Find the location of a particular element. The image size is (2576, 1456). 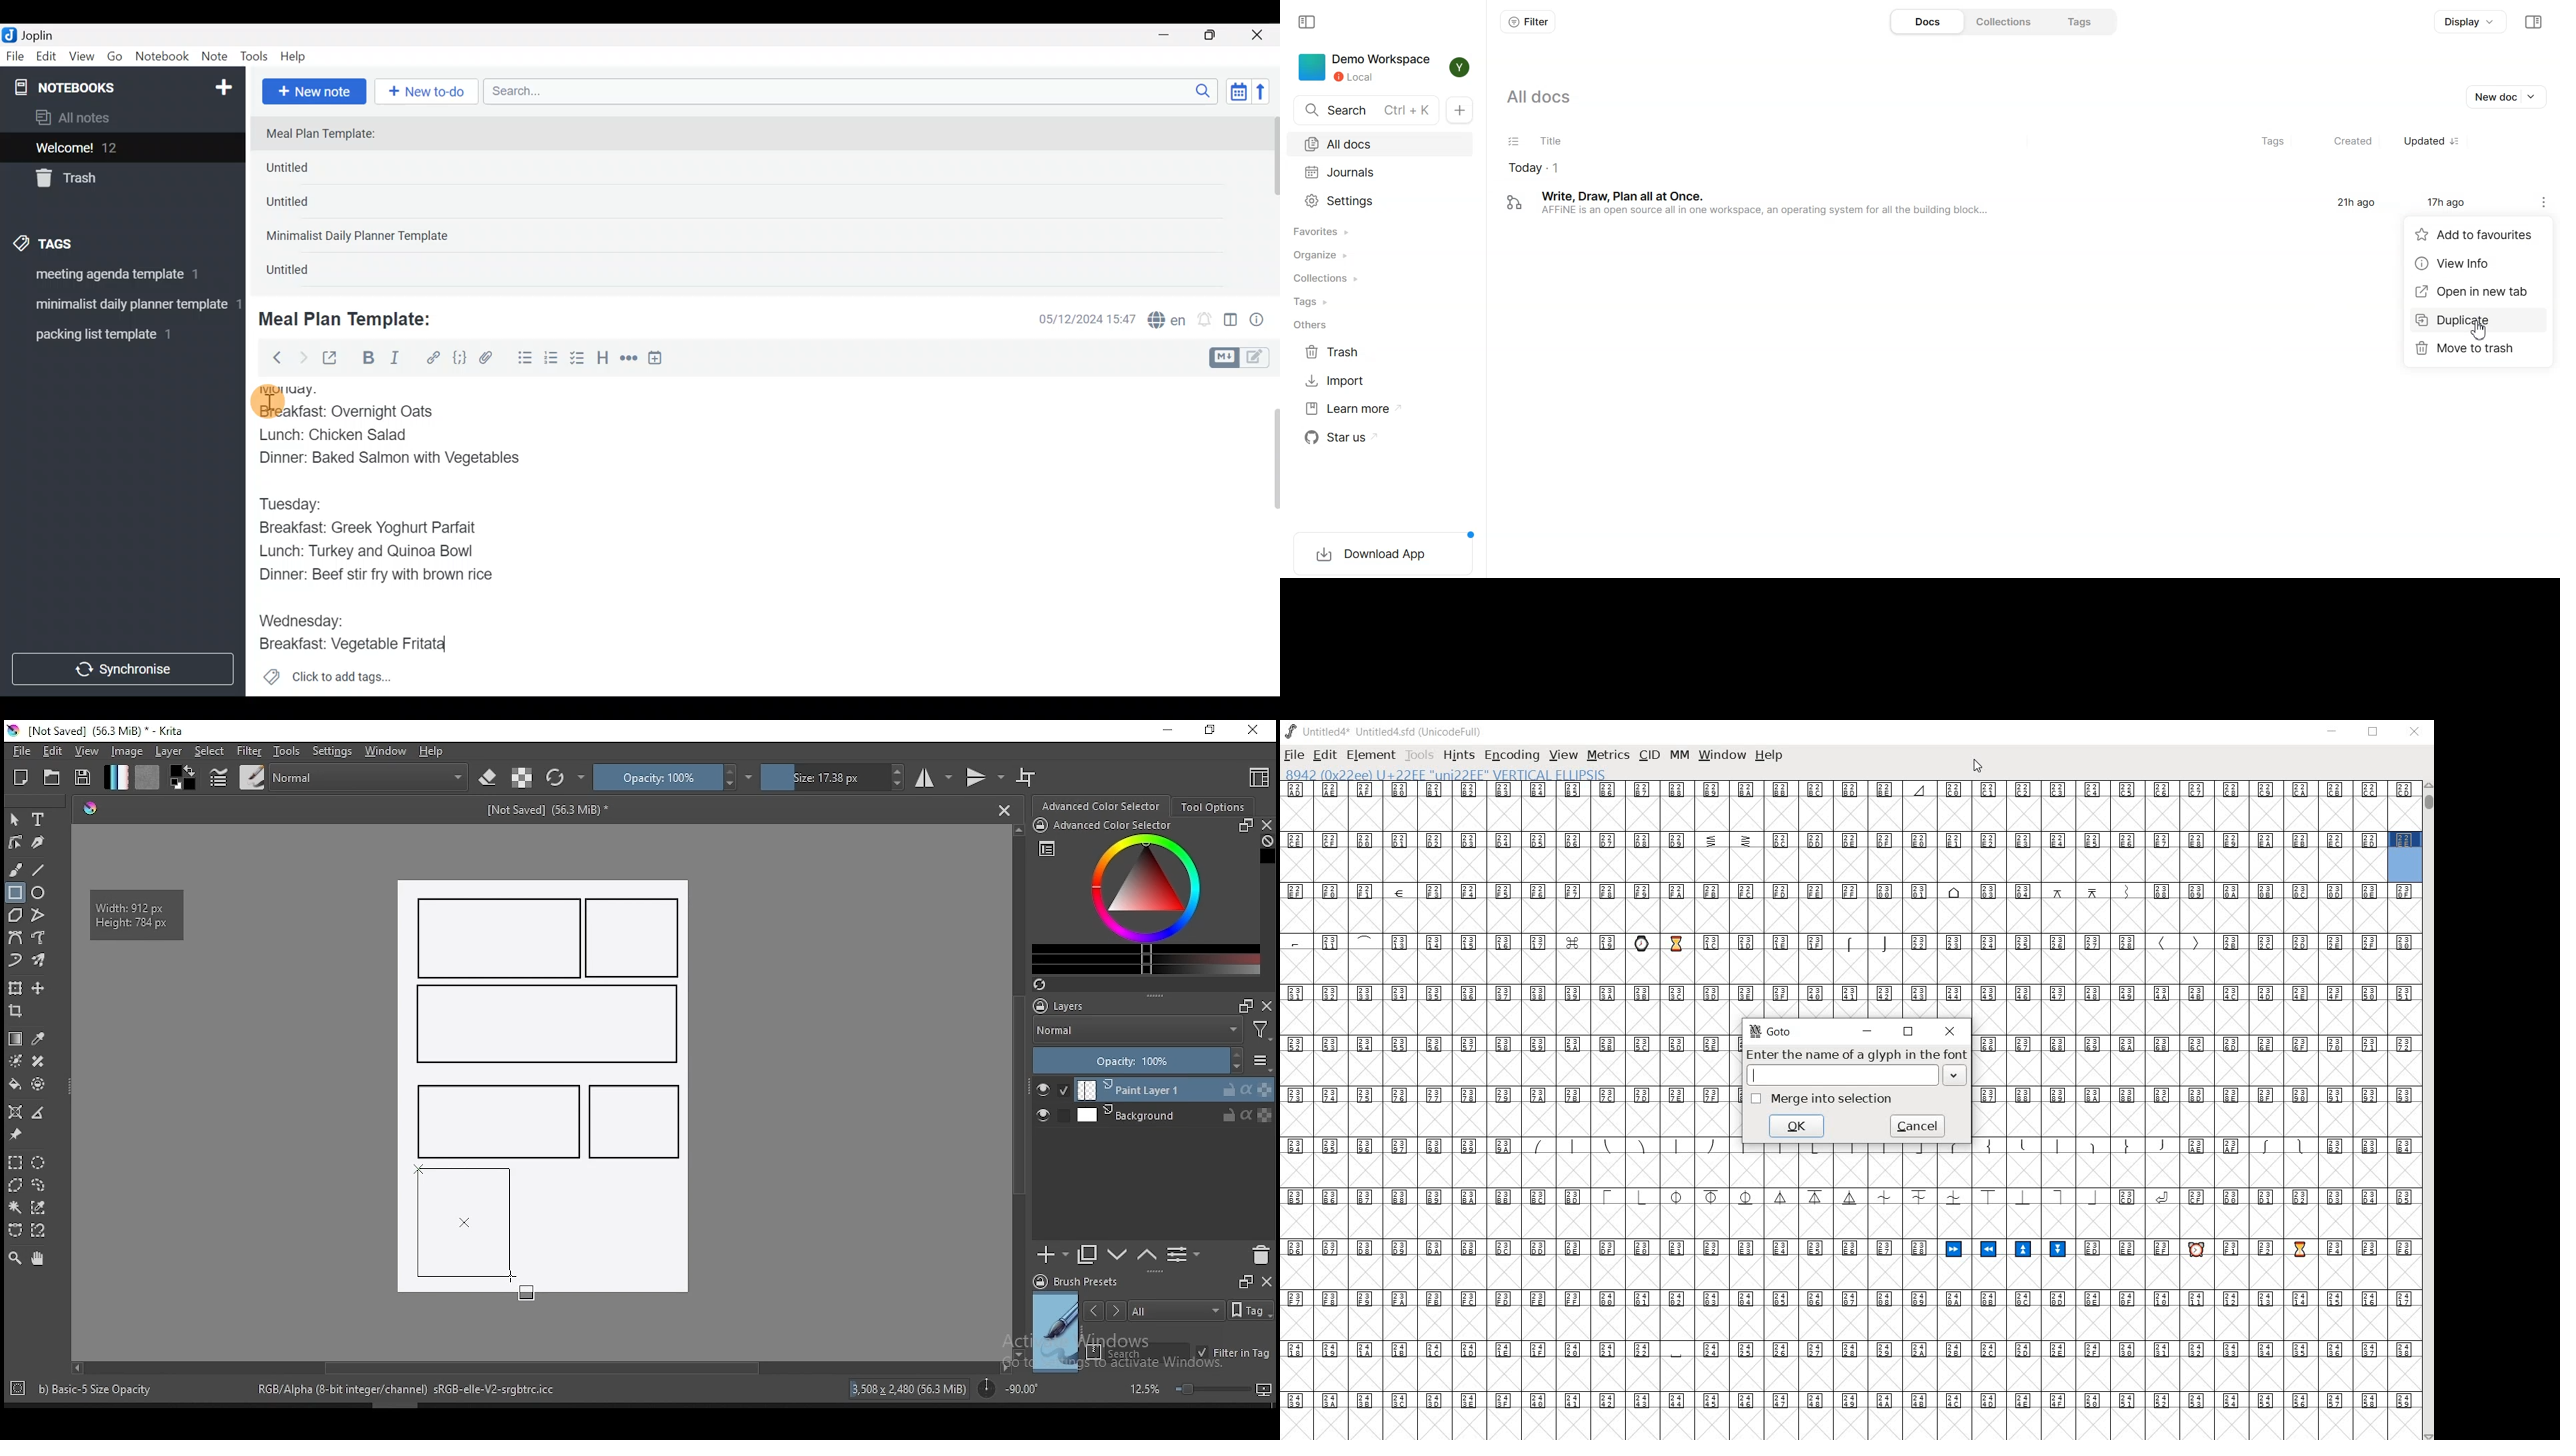

duplicate layer is located at coordinates (1088, 1254).